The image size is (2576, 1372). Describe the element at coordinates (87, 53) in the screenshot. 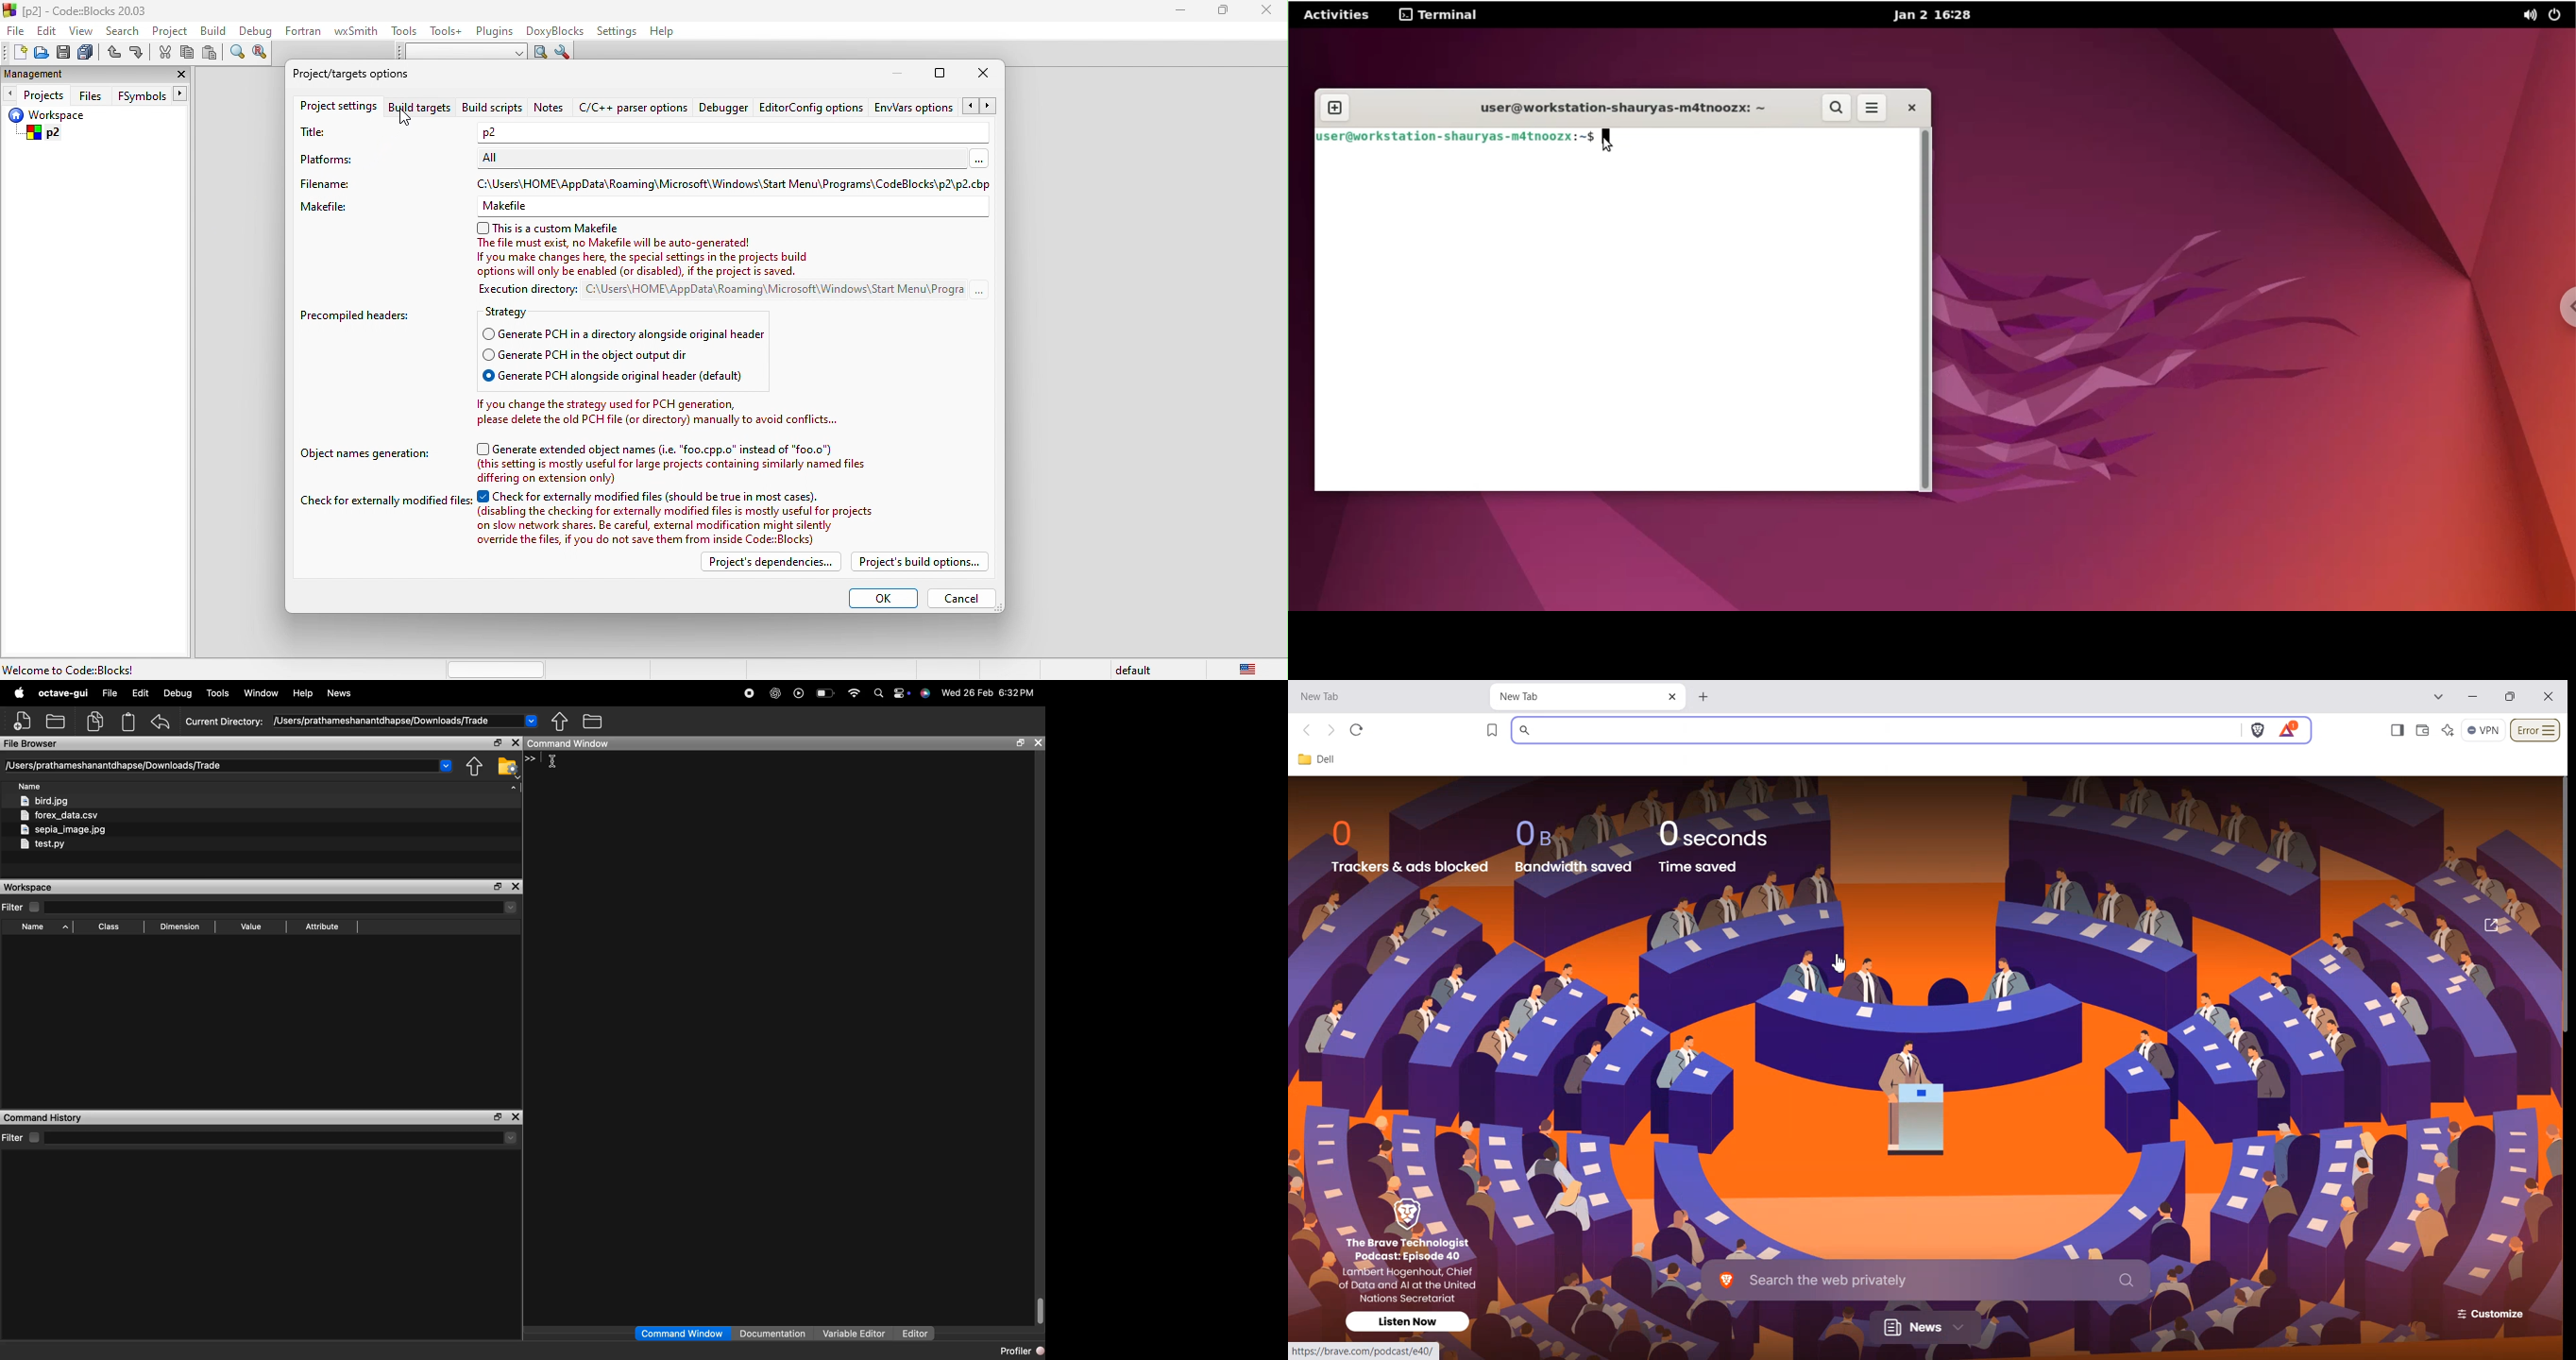

I see `save everything` at that location.